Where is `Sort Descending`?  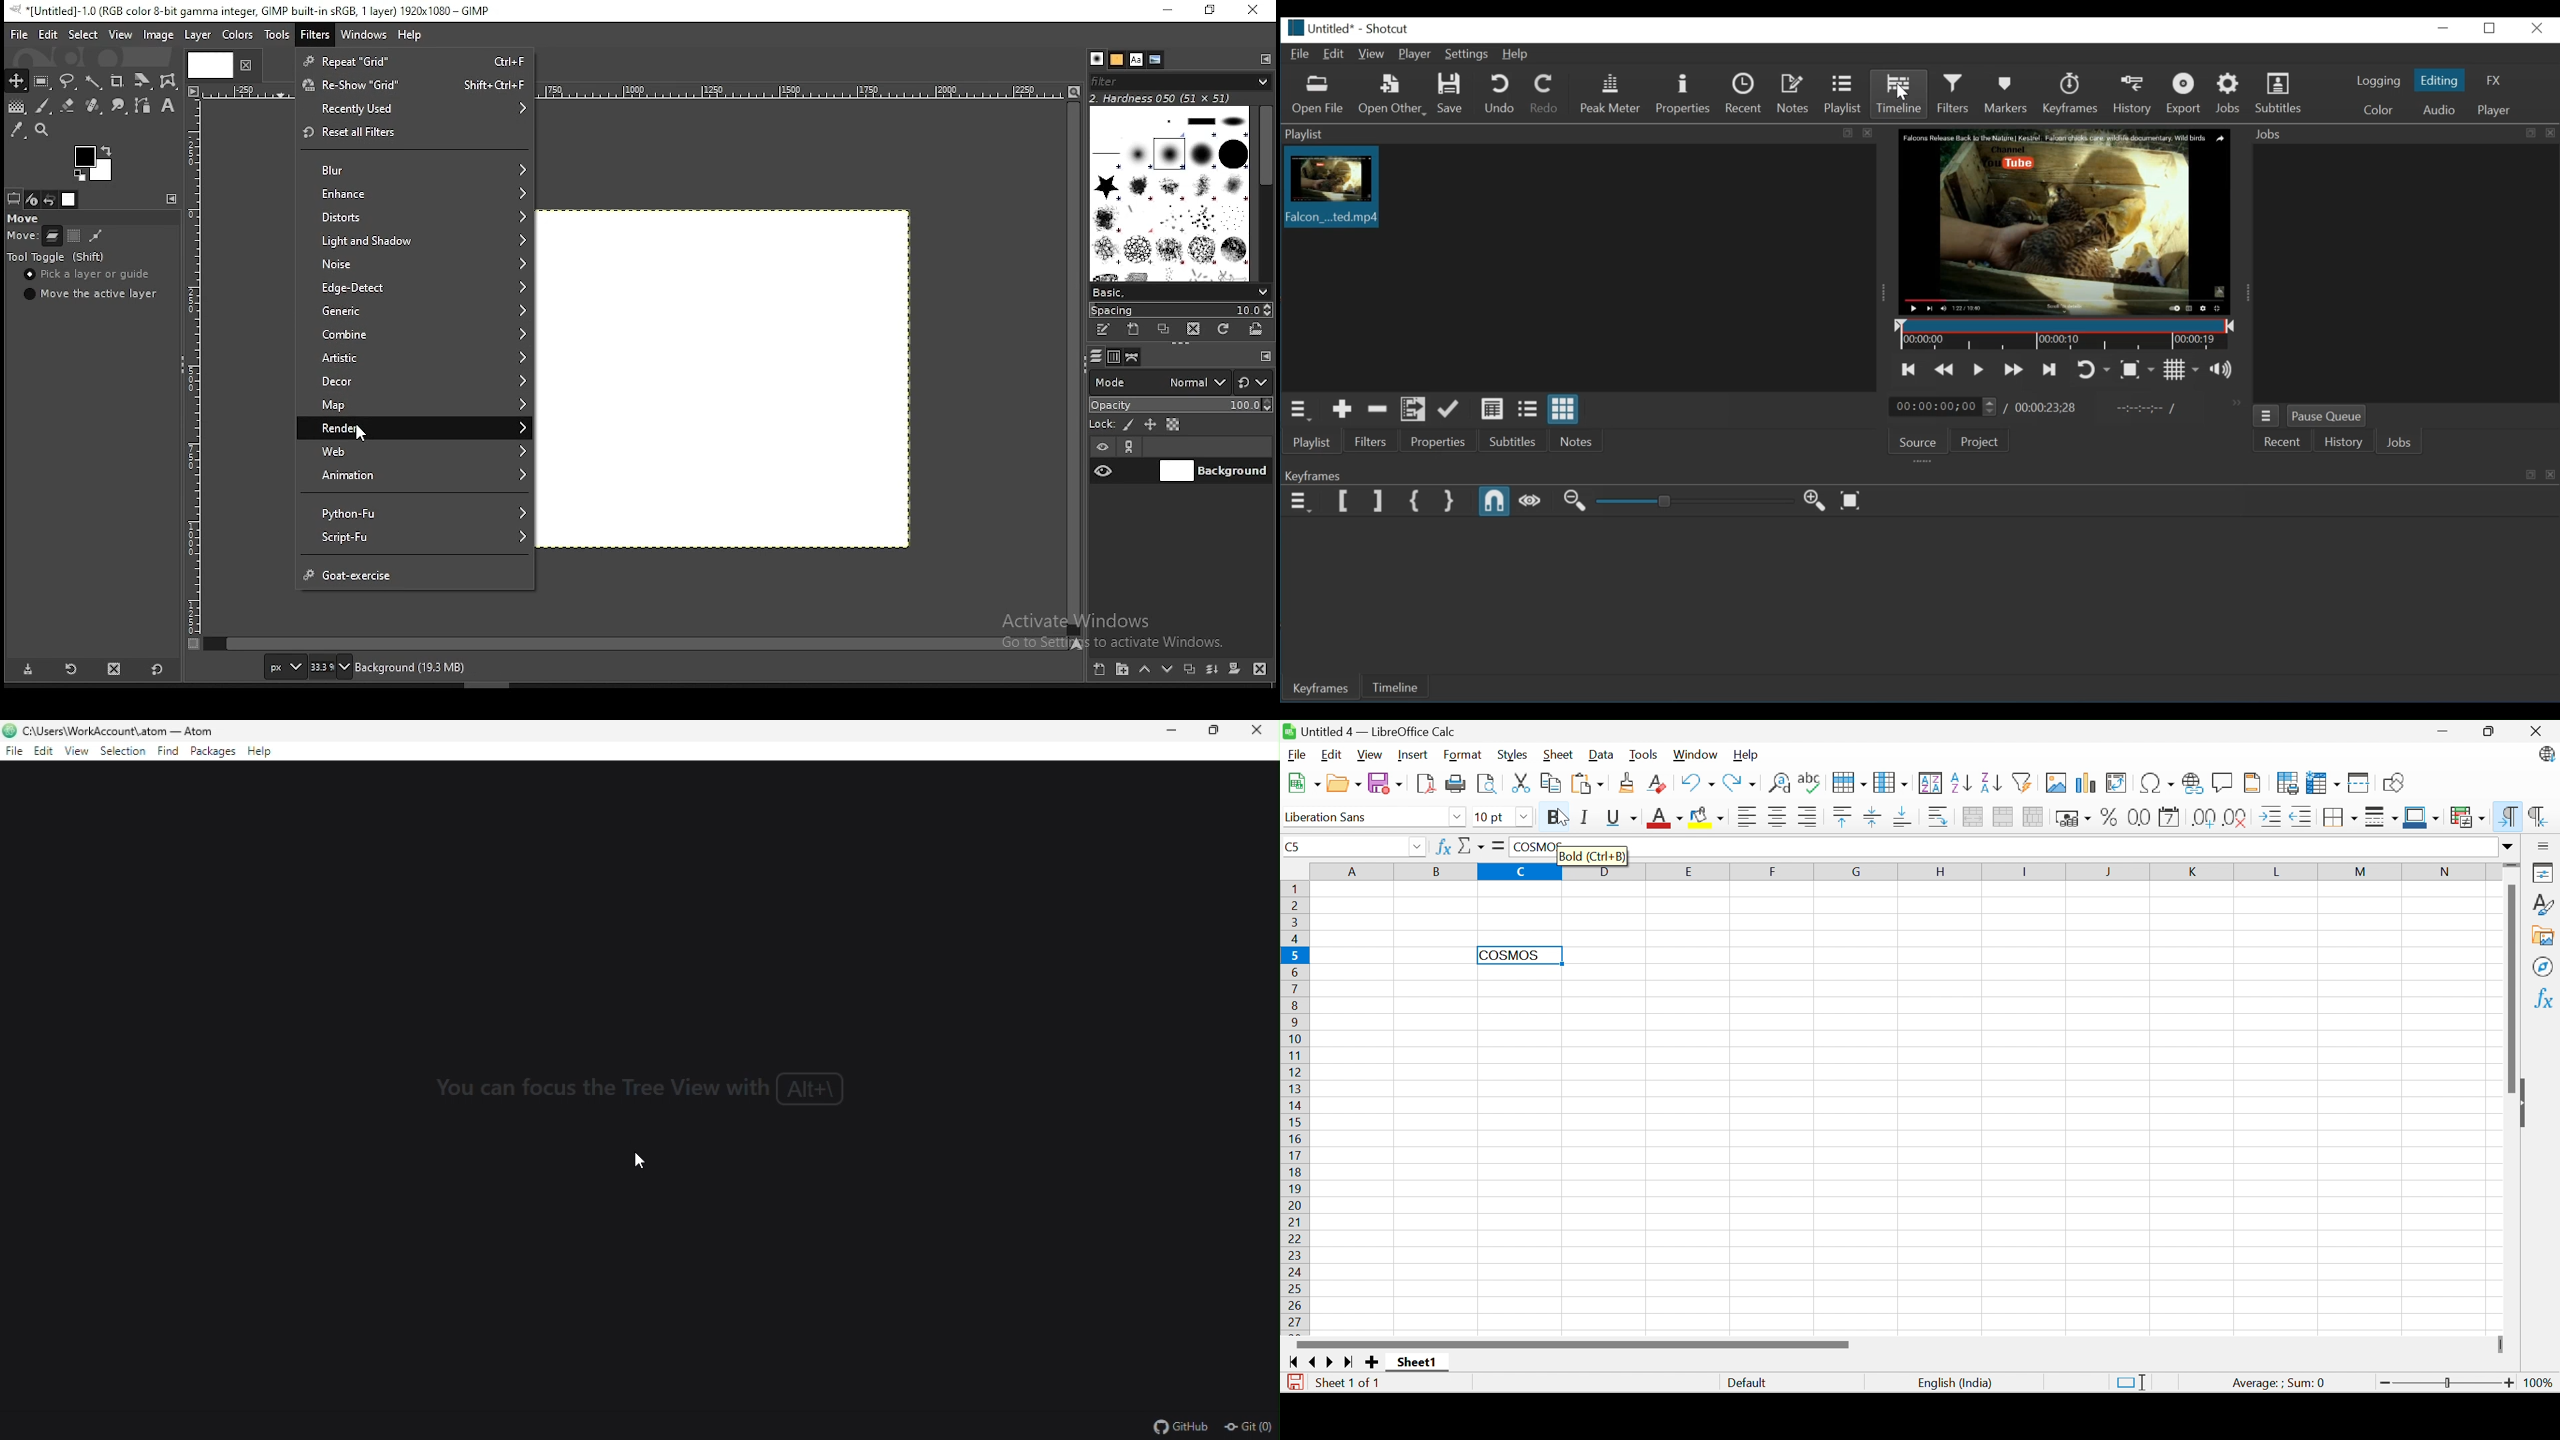 Sort Descending is located at coordinates (1989, 781).